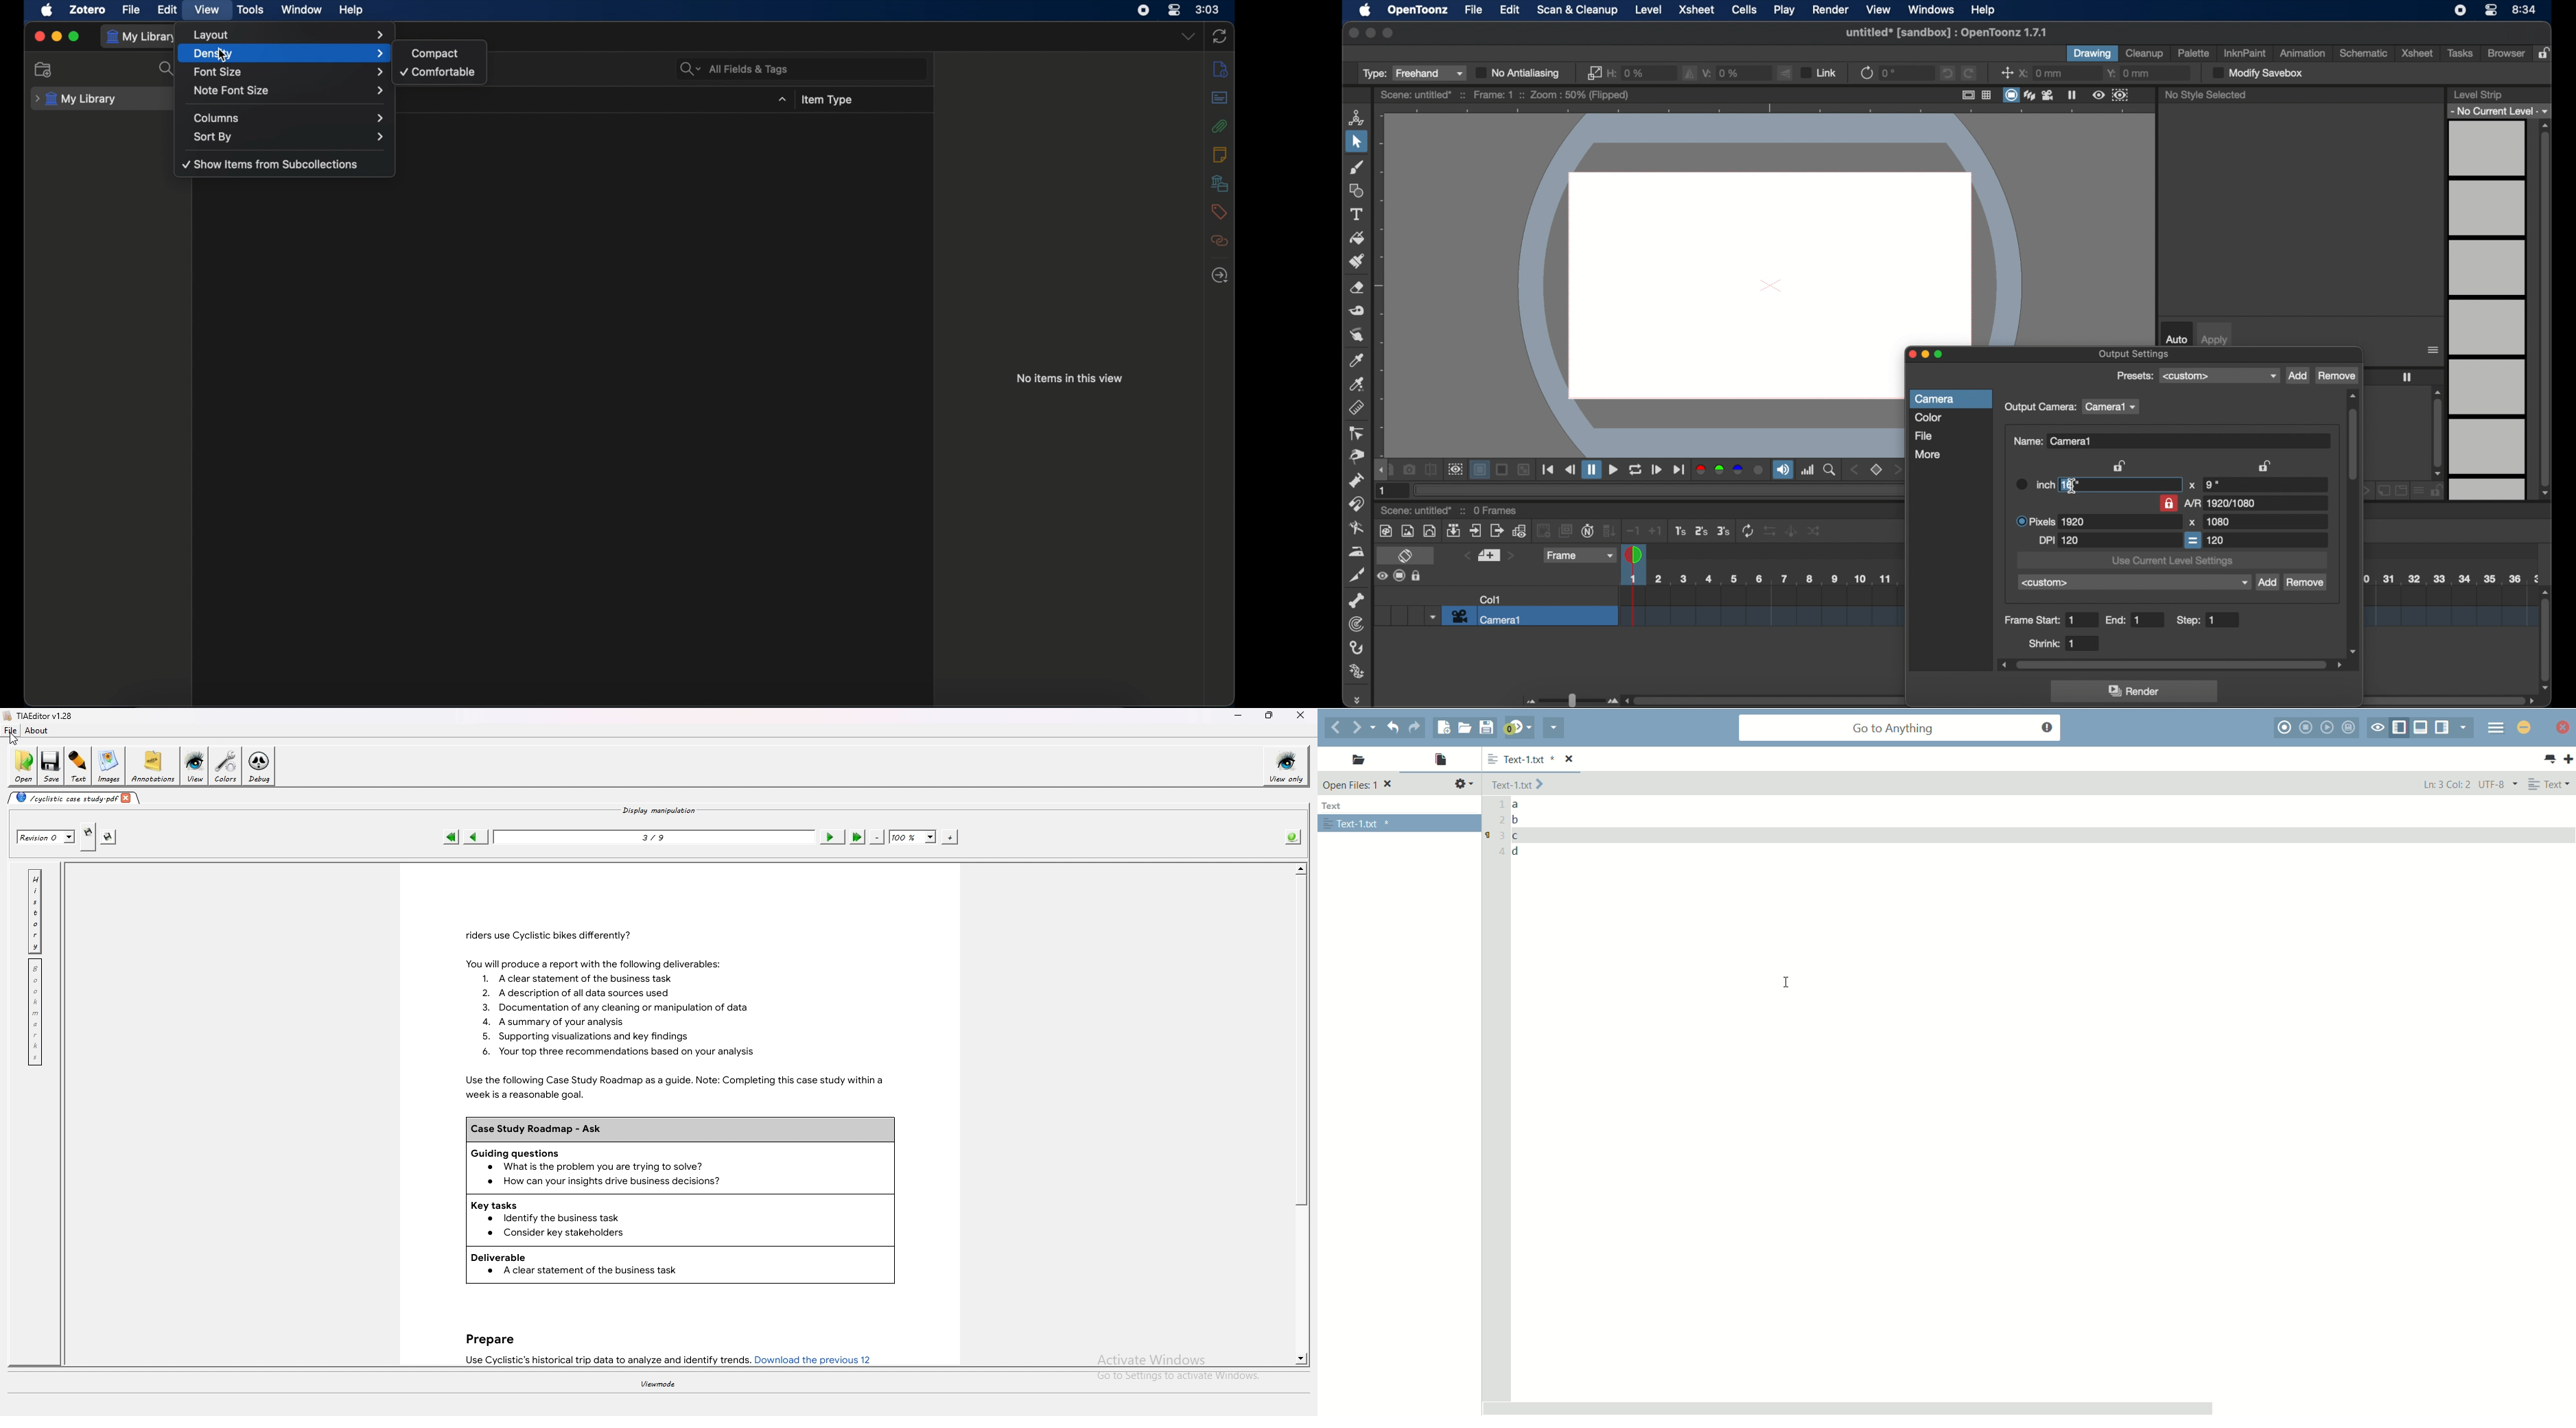 The width and height of the screenshot is (2576, 1428). I want to click on search, so click(167, 68).